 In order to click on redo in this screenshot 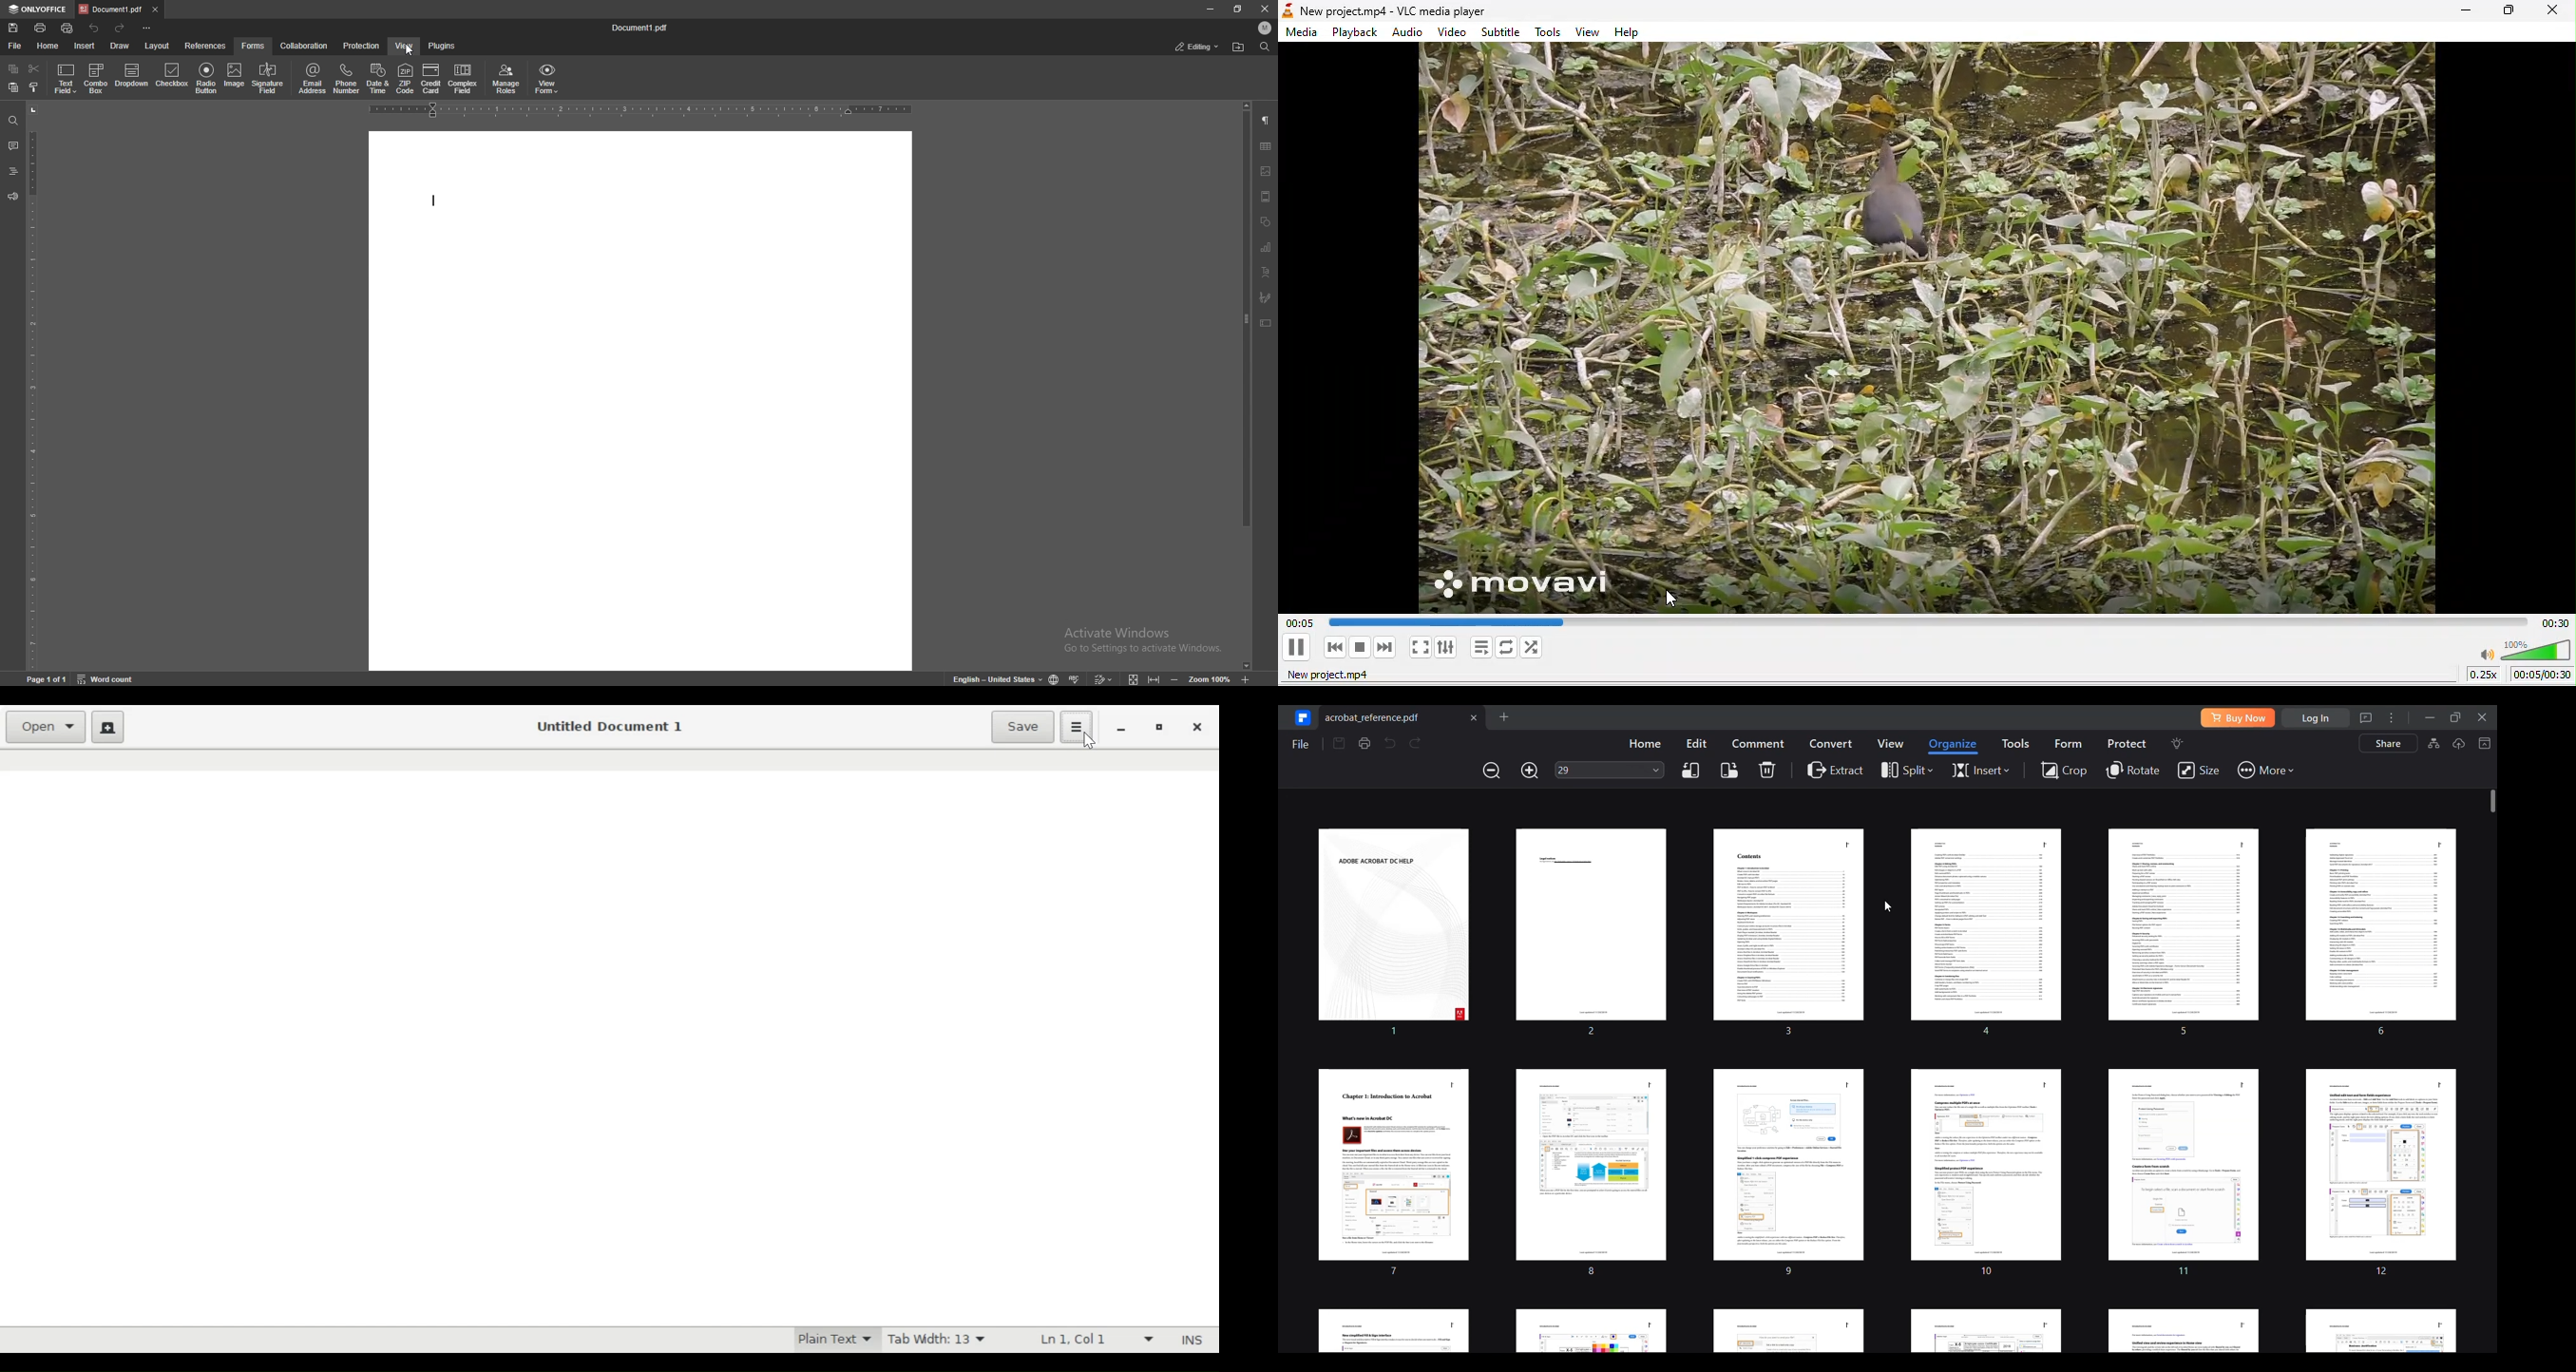, I will do `click(121, 29)`.